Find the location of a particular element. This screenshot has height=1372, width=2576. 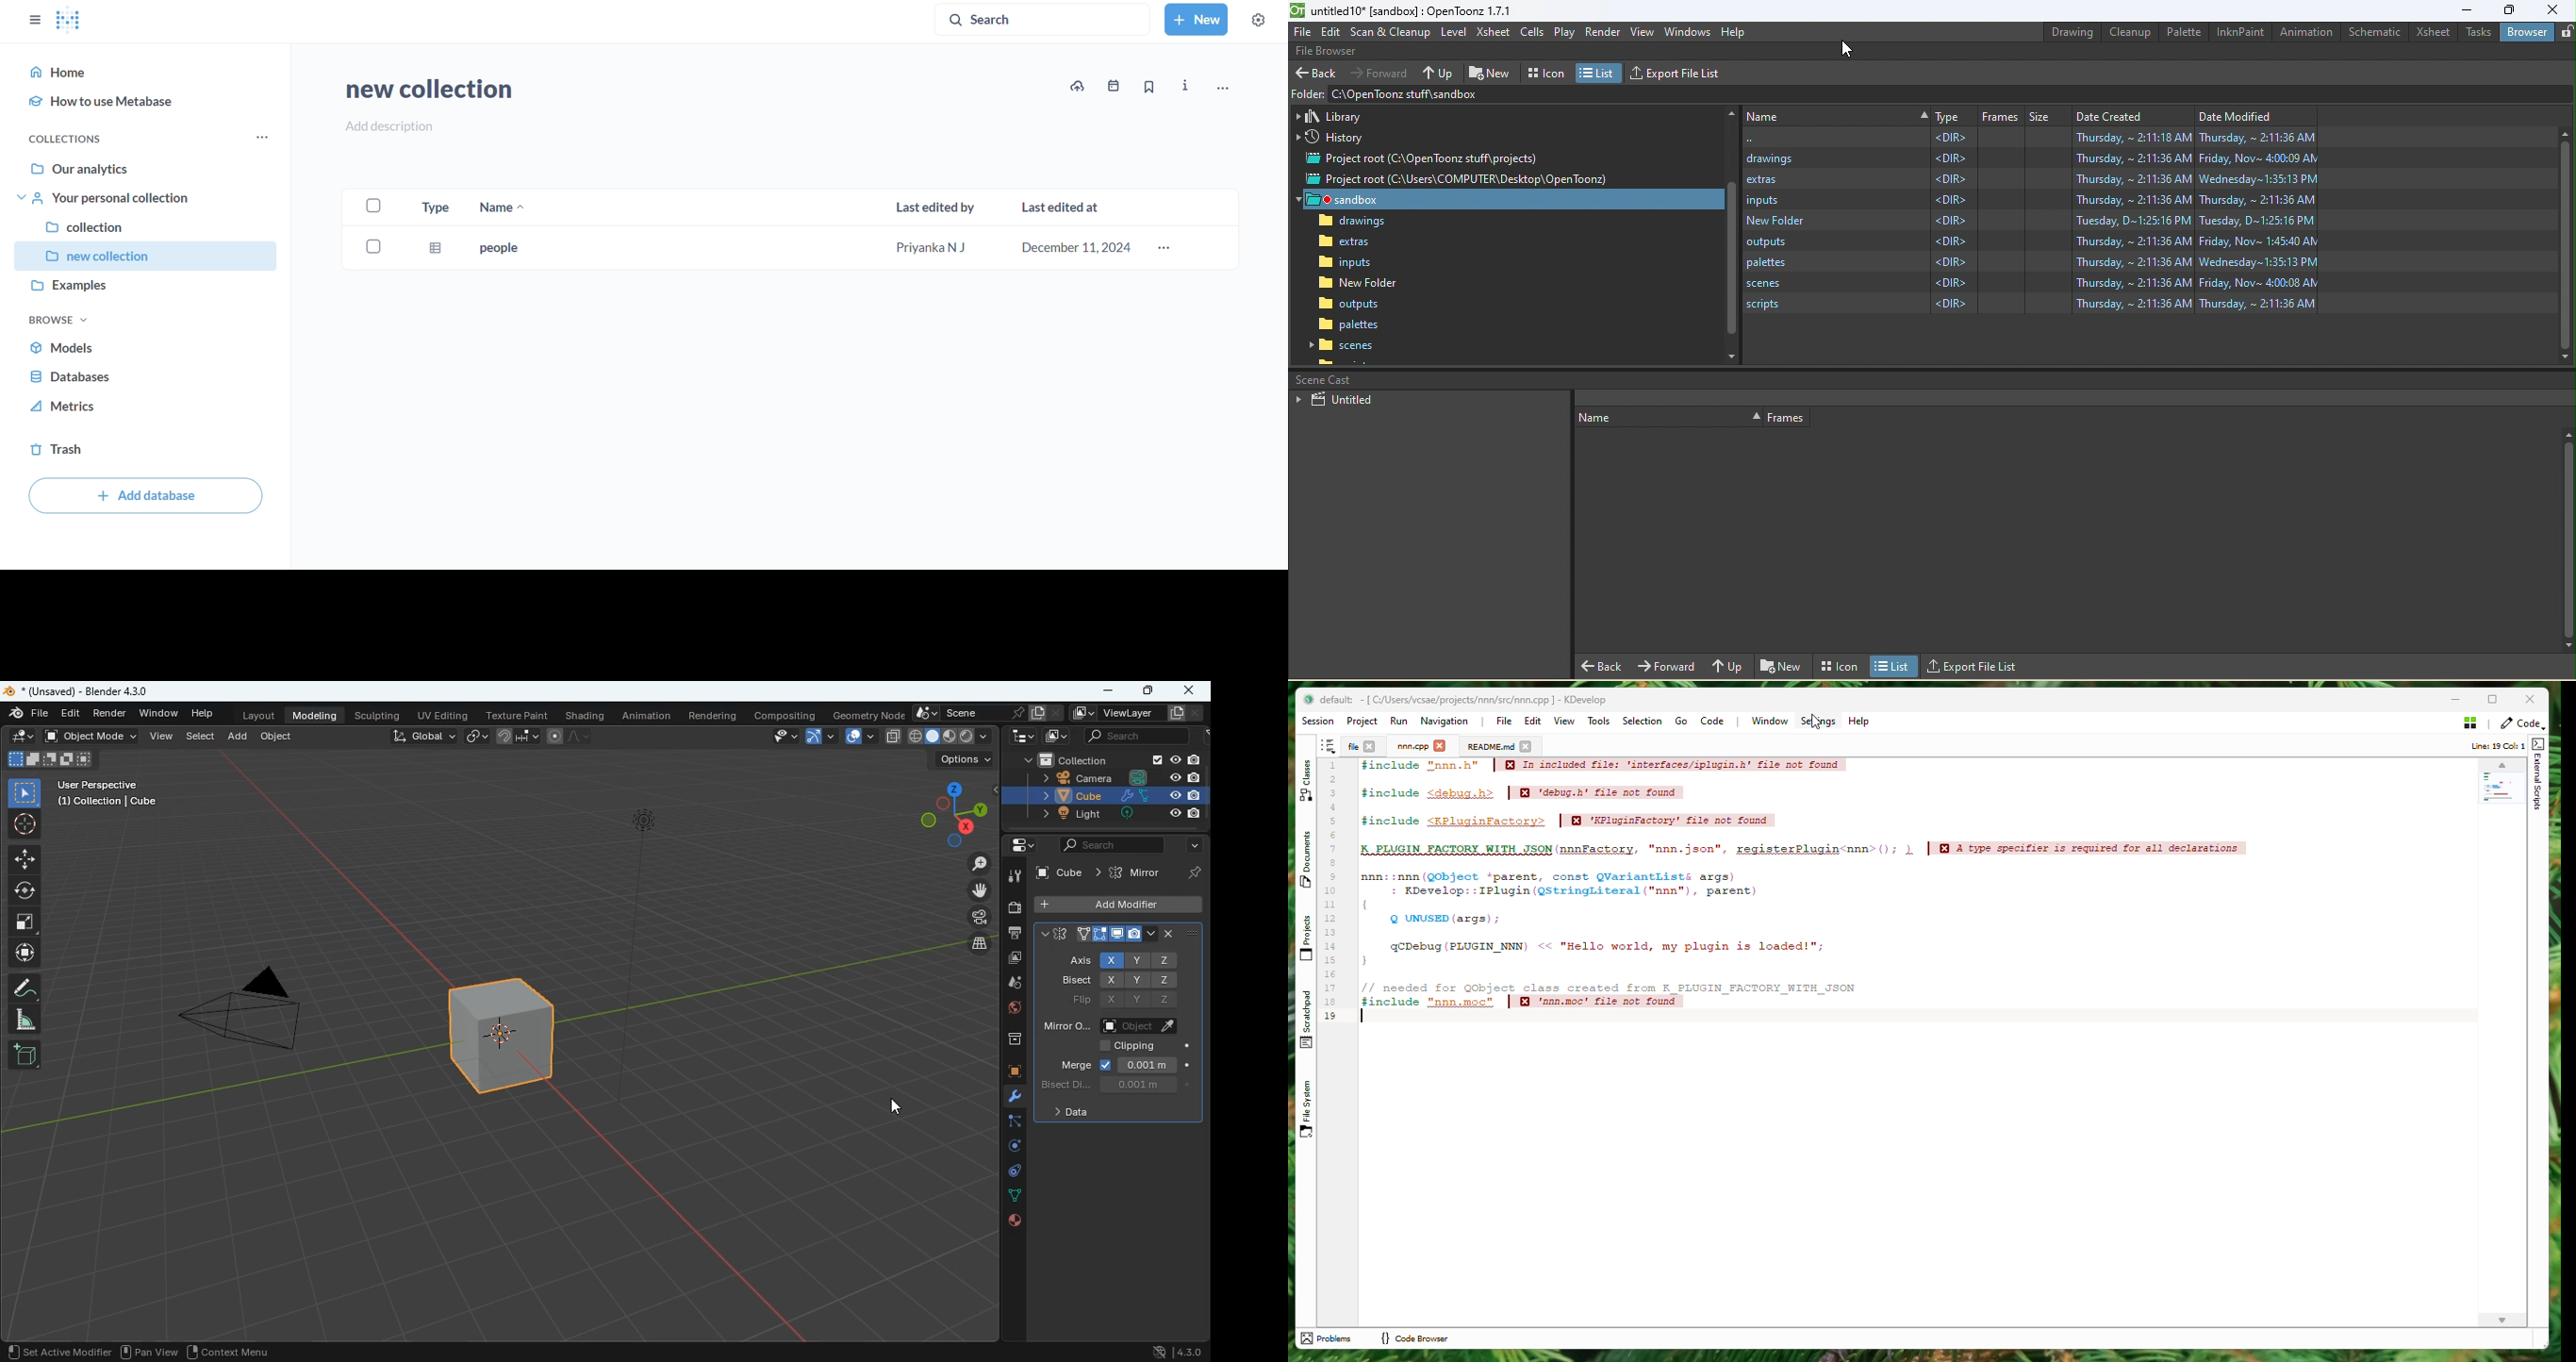

dimensions is located at coordinates (954, 810).